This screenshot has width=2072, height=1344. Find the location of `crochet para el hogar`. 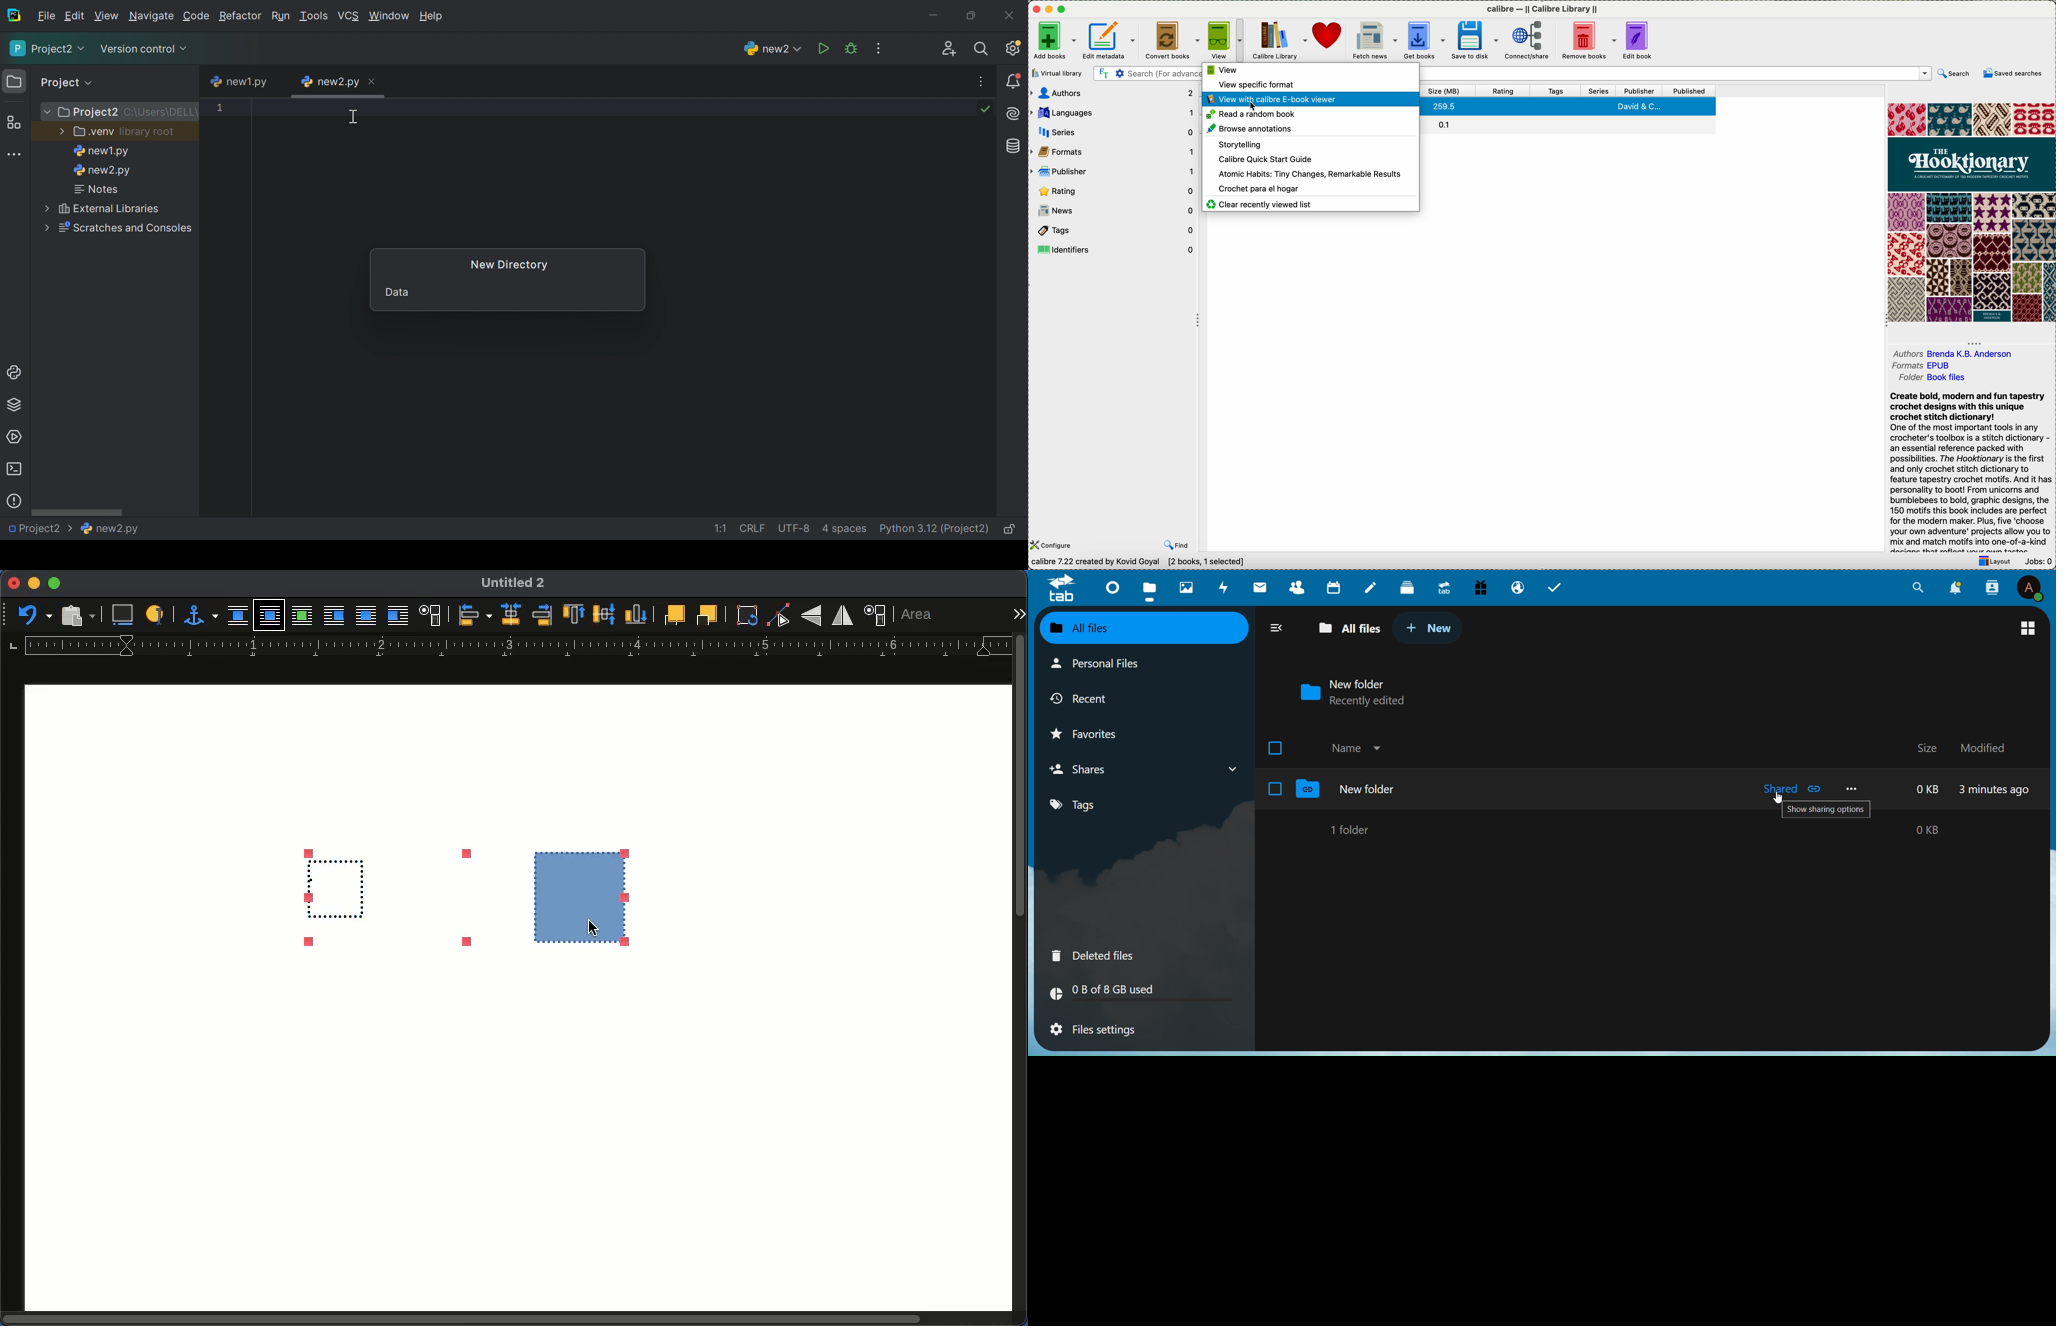

crochet para el hogar is located at coordinates (1259, 188).